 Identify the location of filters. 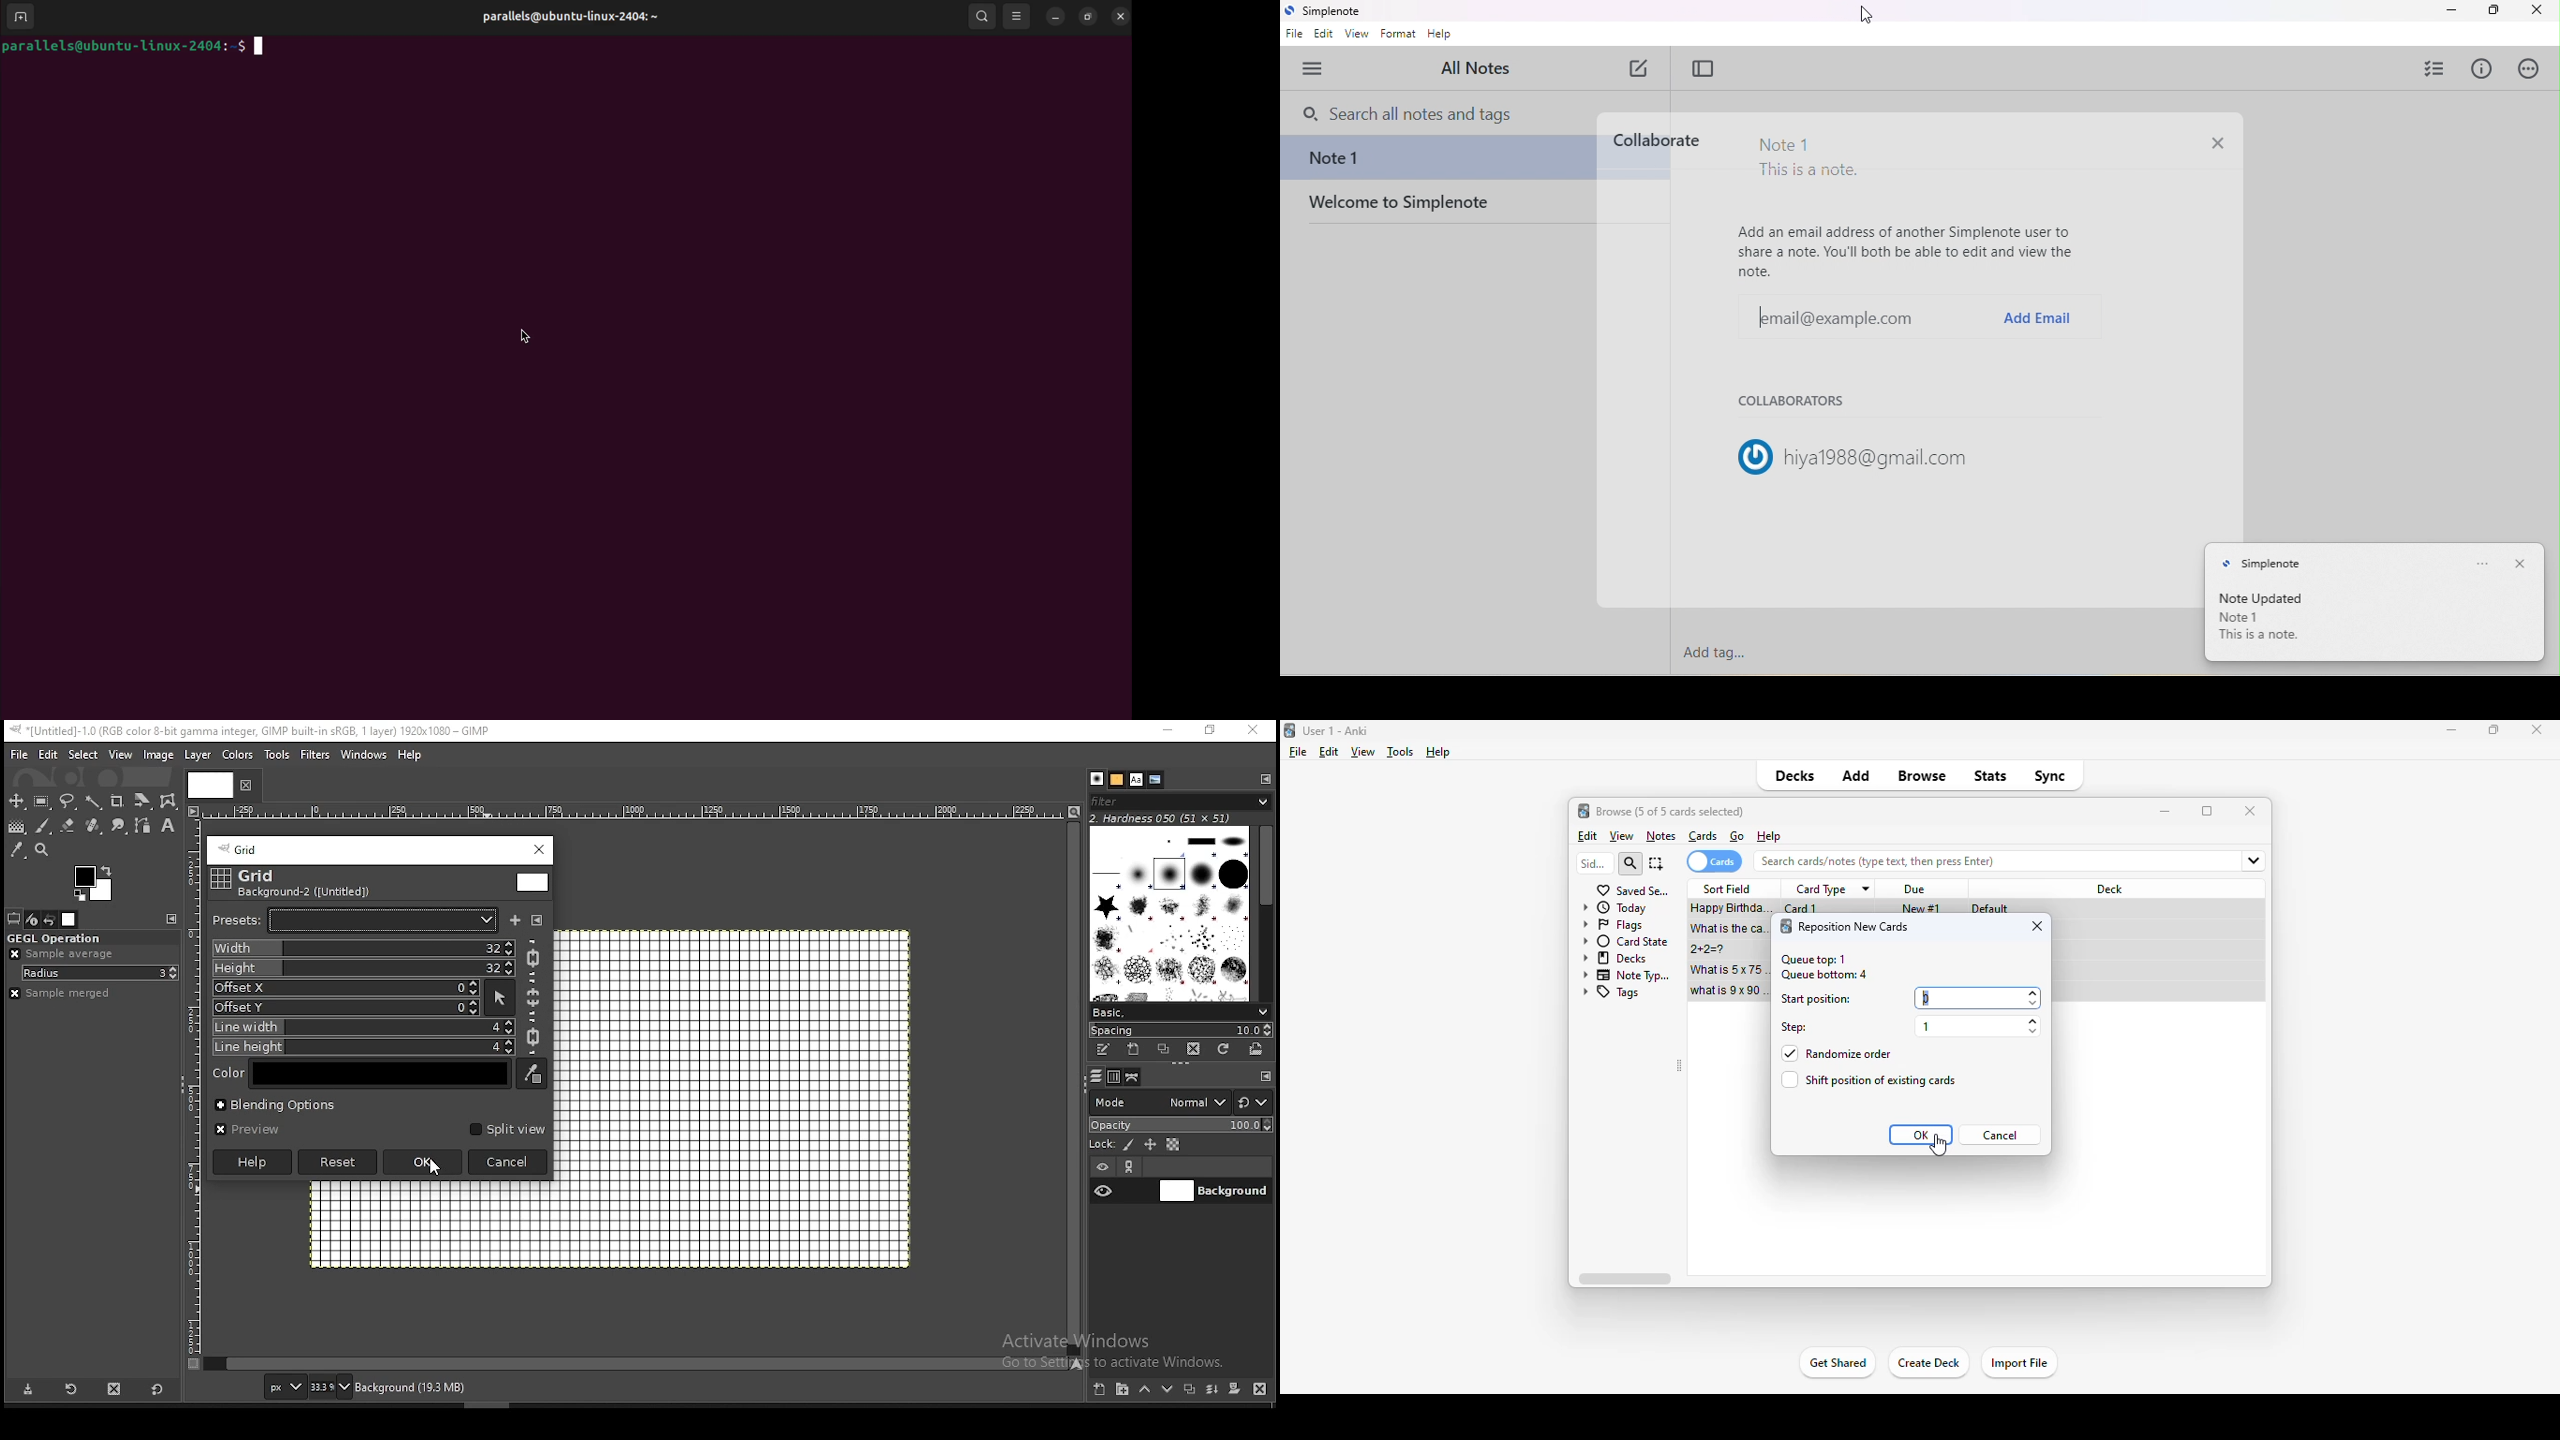
(316, 756).